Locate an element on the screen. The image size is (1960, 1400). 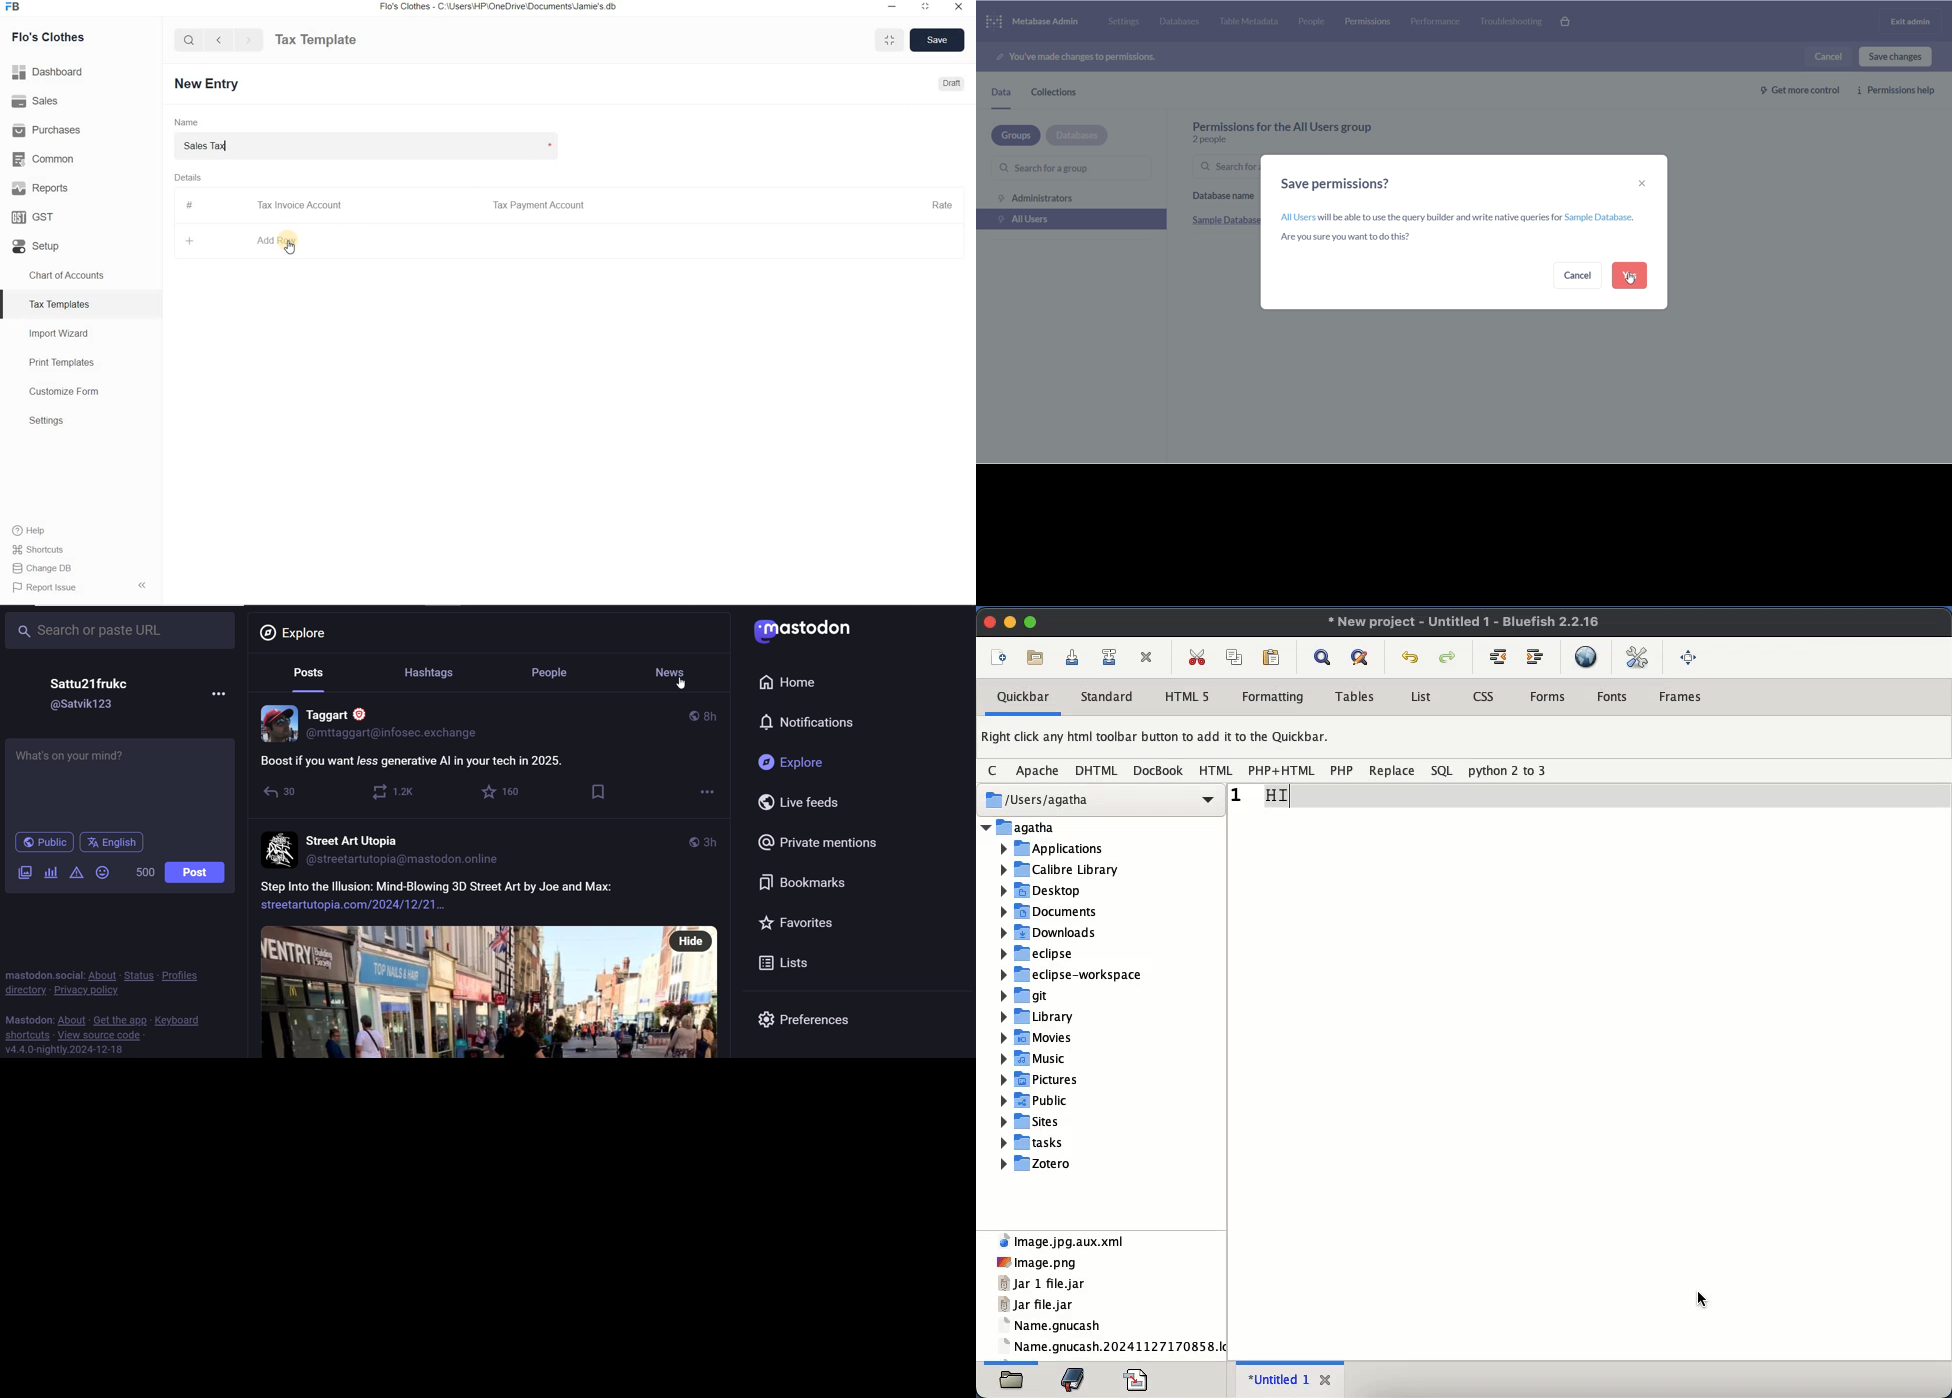
Tax Payment Account is located at coordinates (537, 206).